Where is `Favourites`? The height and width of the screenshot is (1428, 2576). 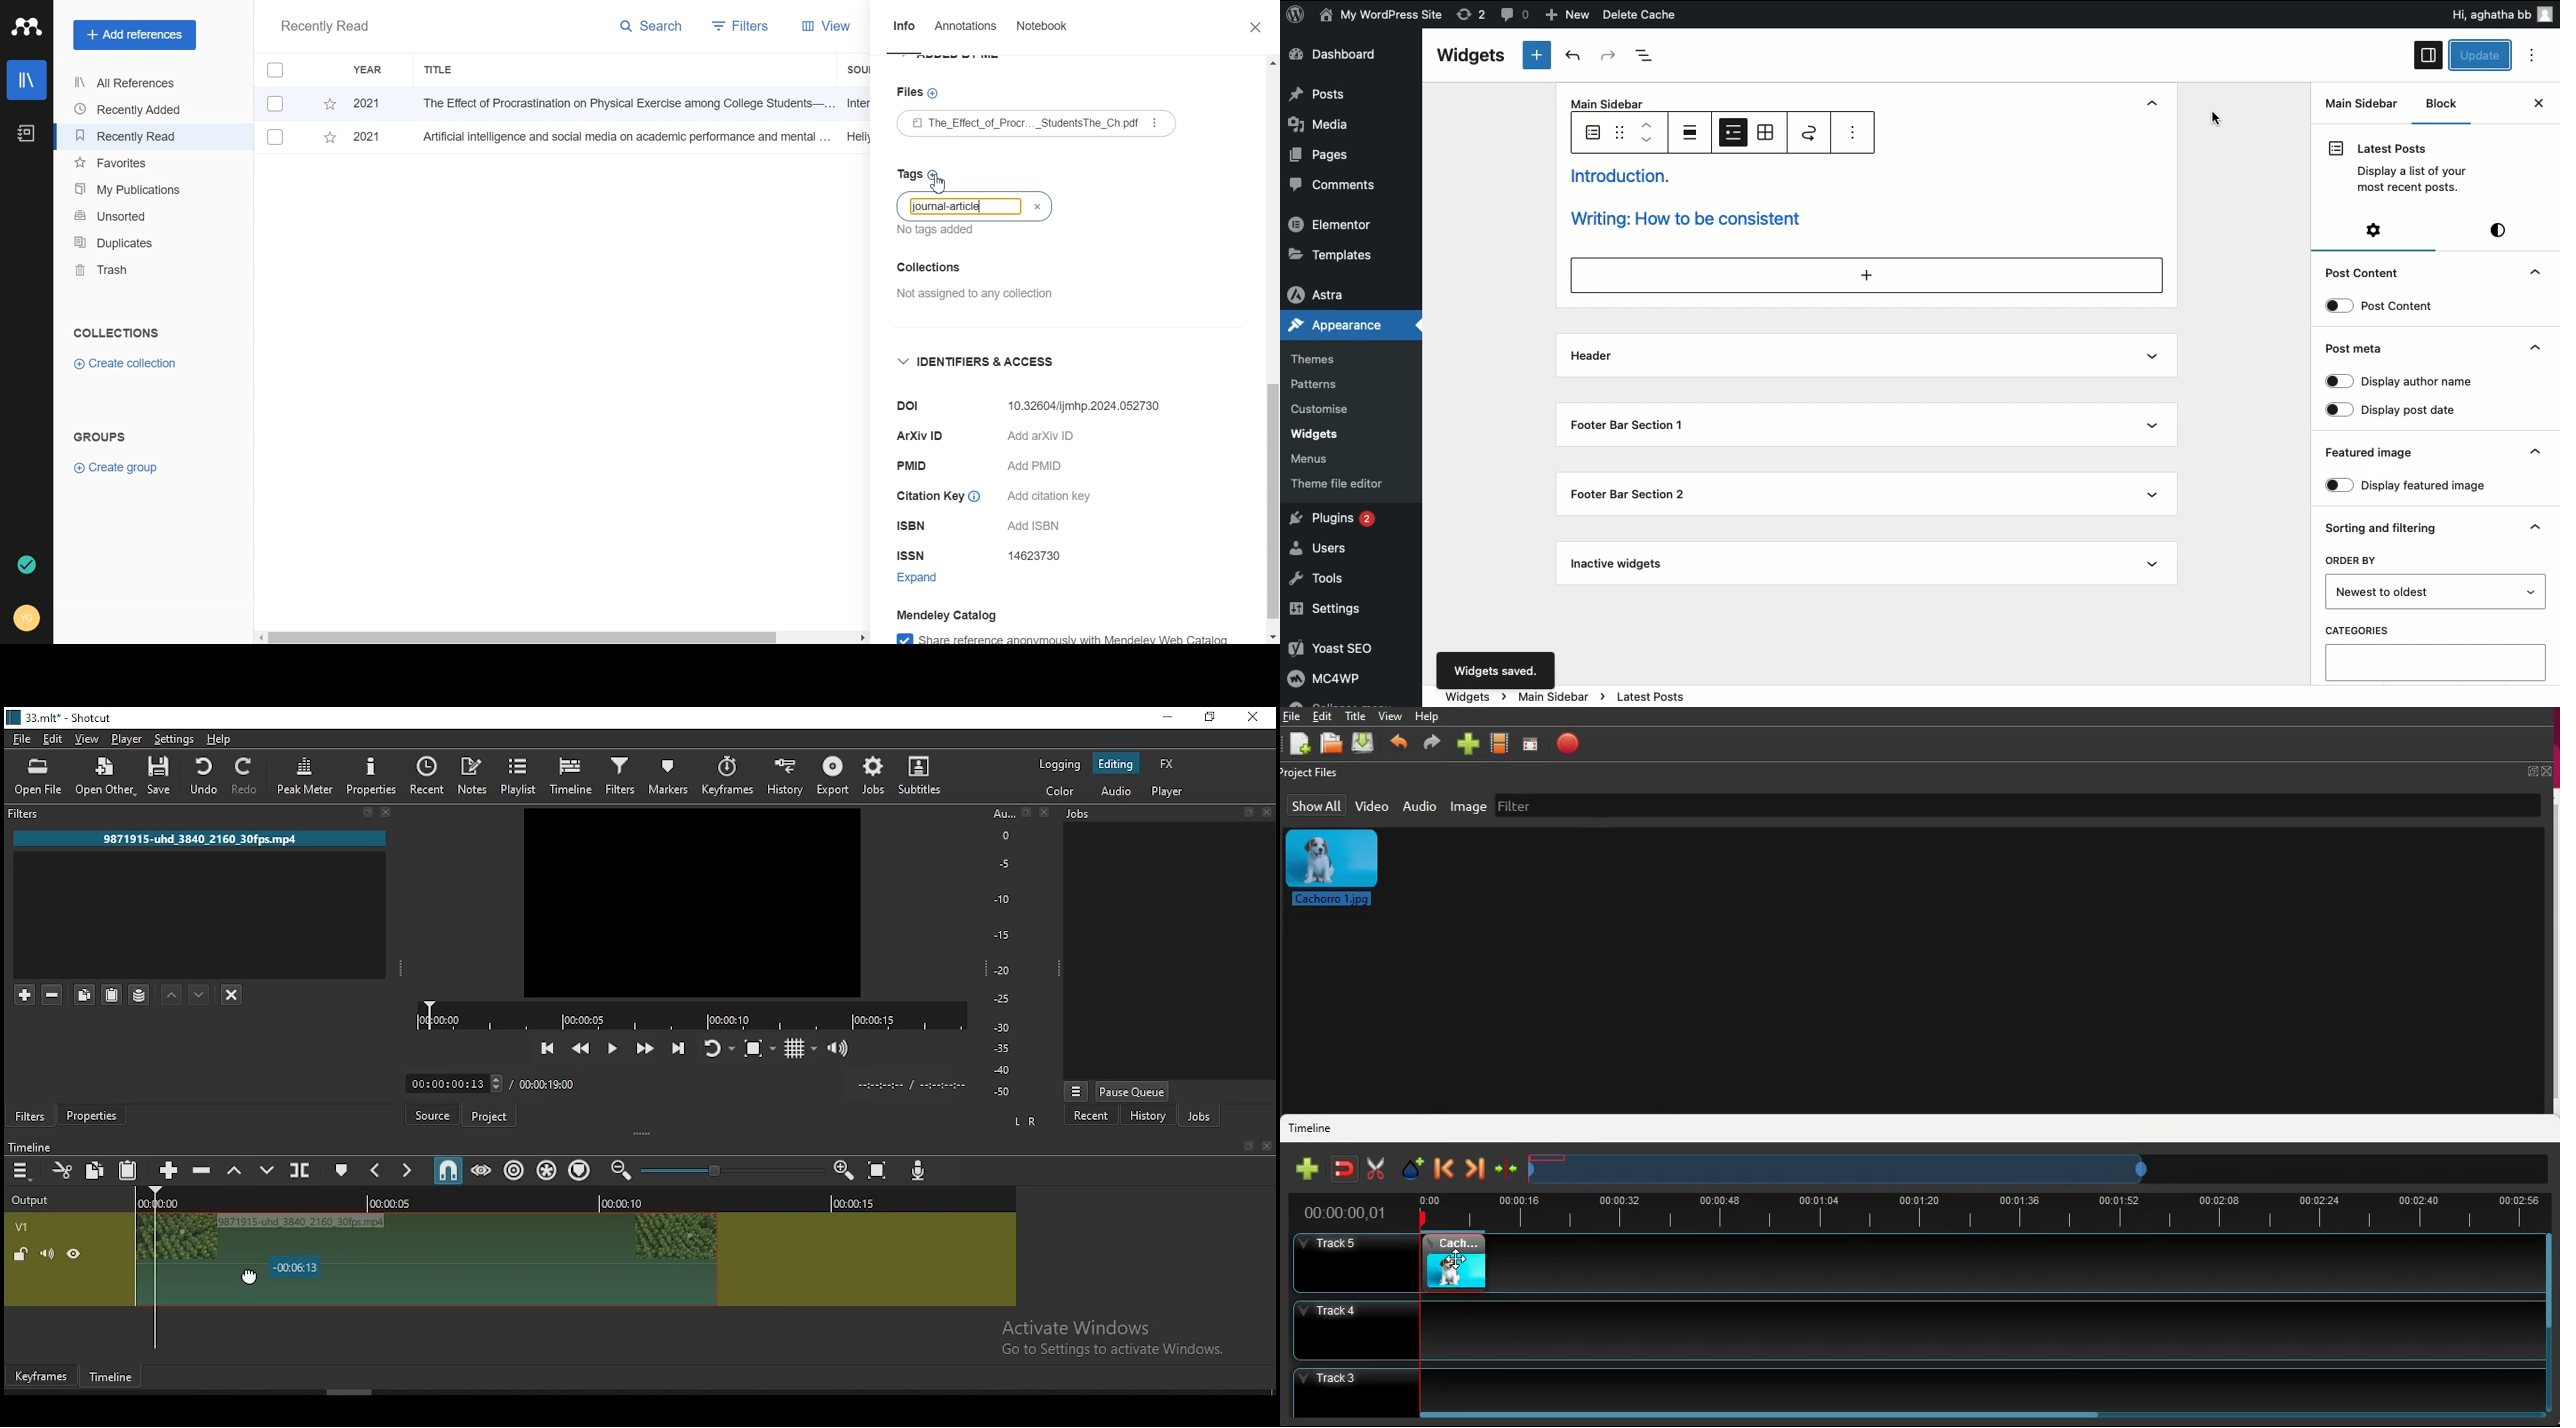 Favourites is located at coordinates (131, 163).